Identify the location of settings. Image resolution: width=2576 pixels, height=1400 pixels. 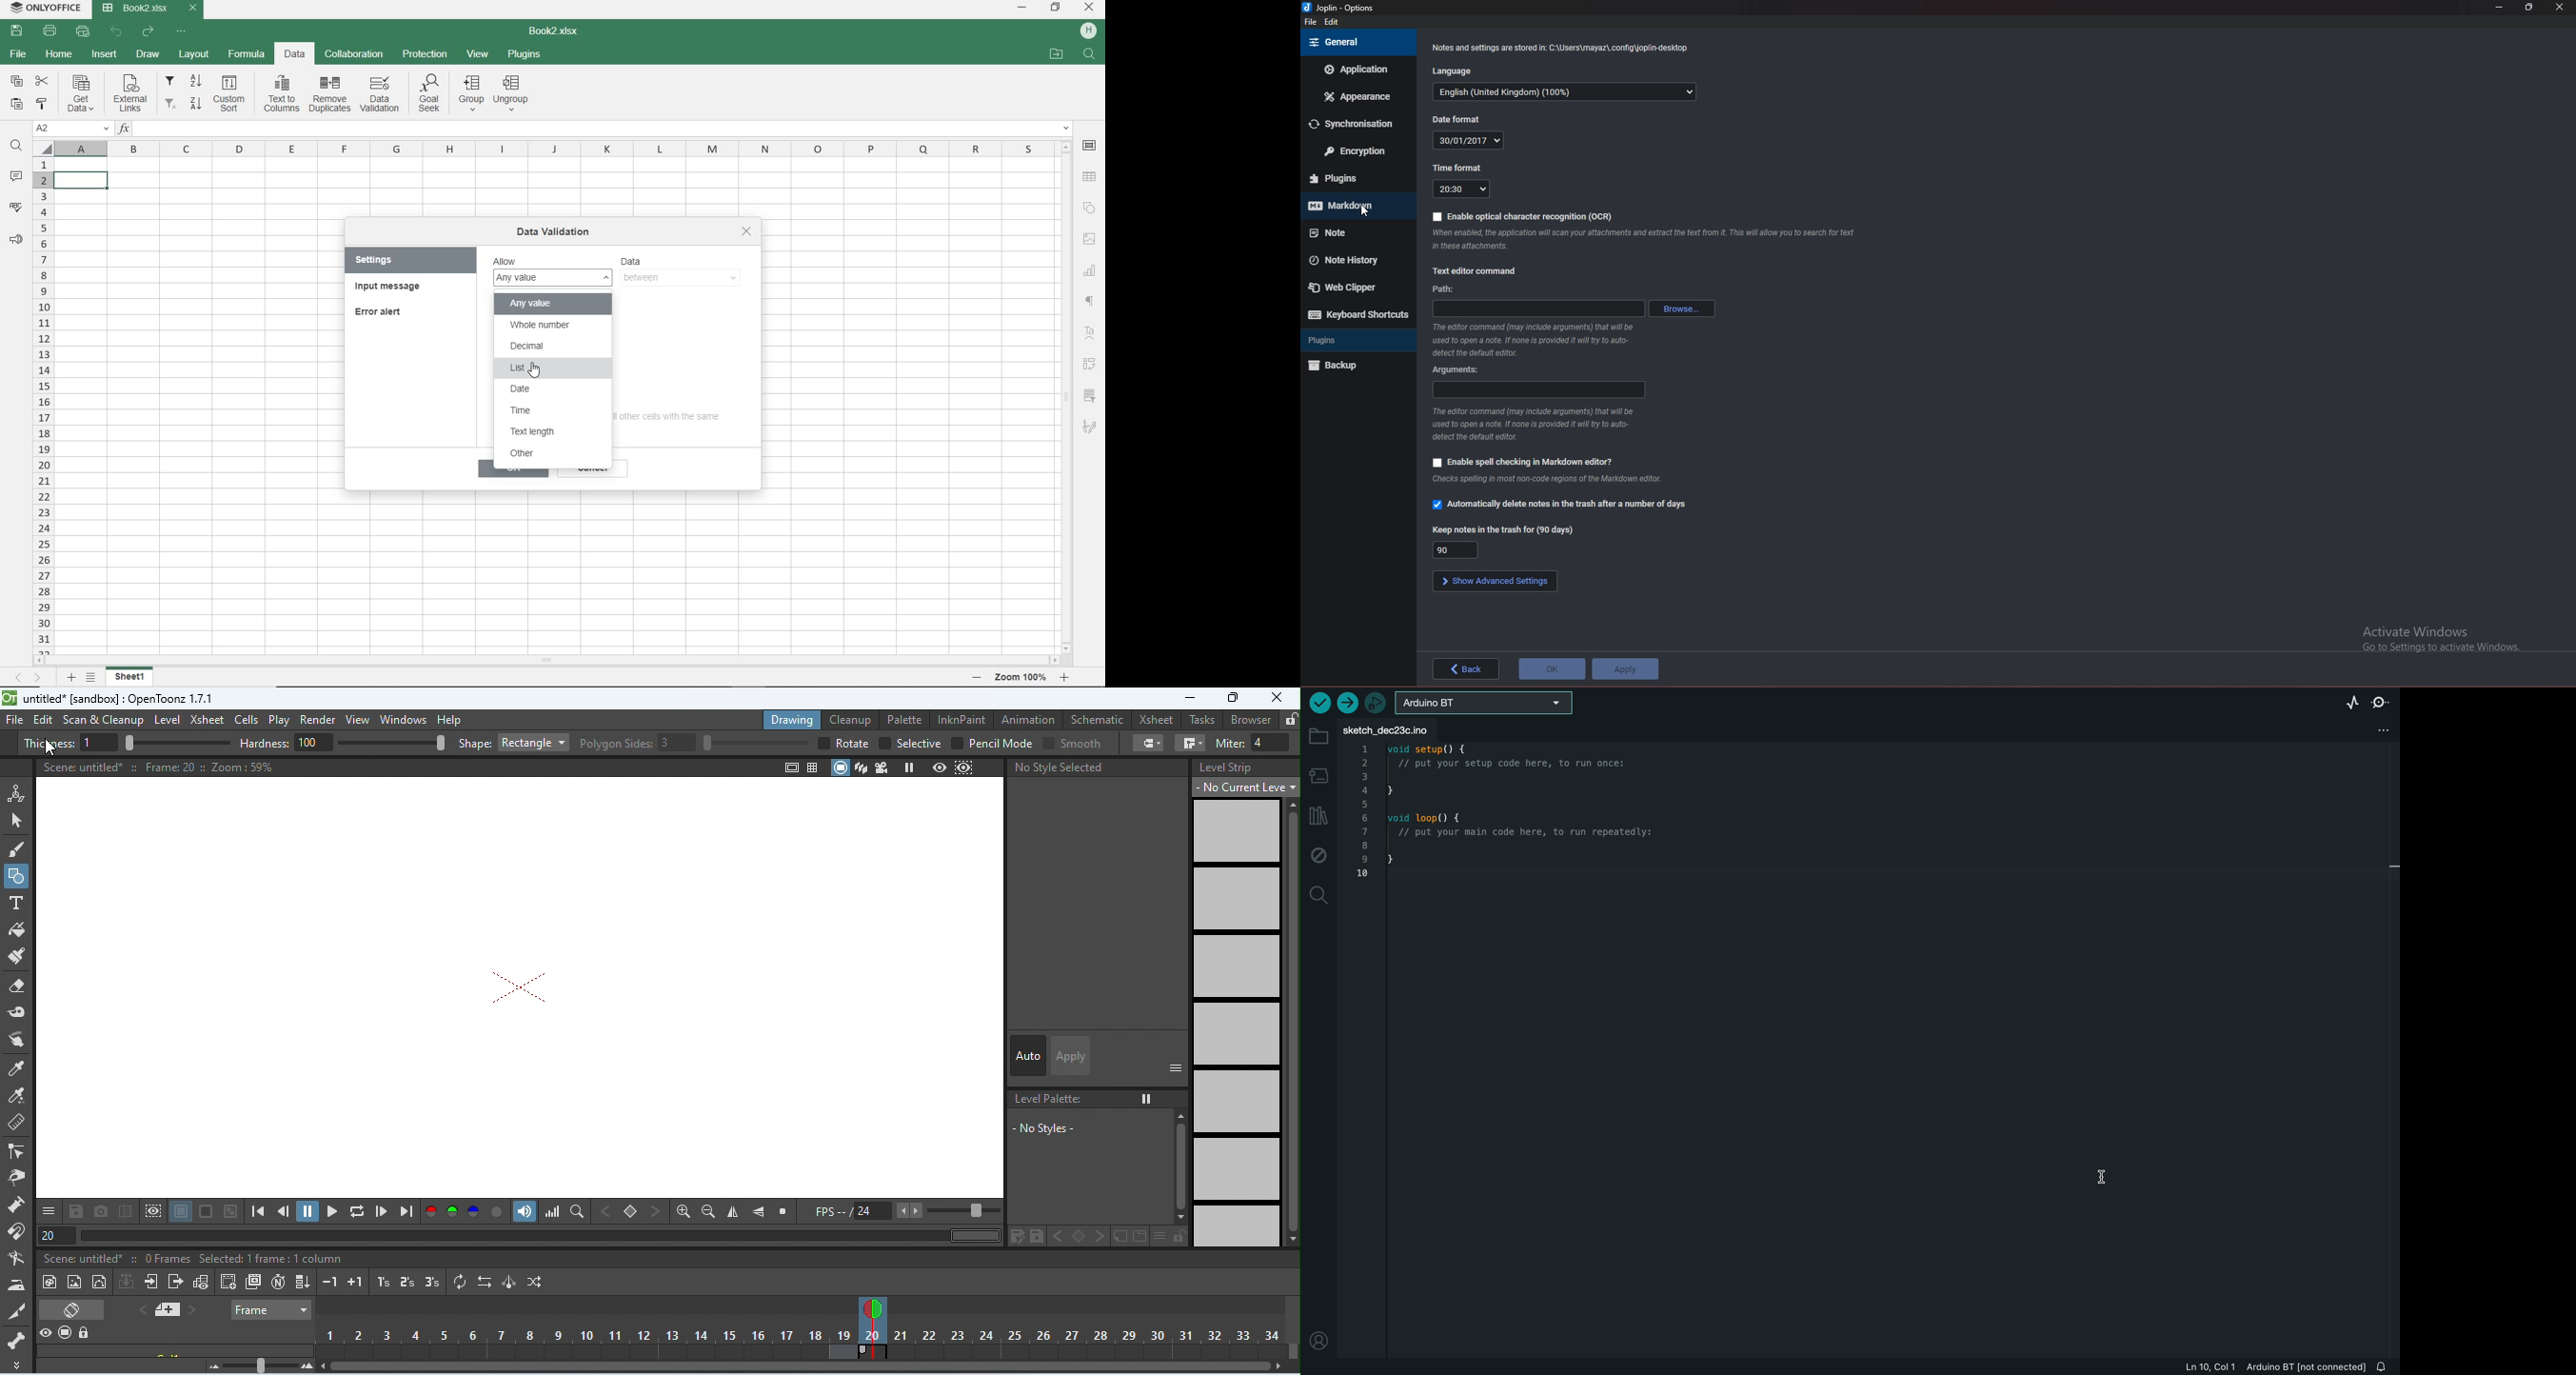
(384, 259).